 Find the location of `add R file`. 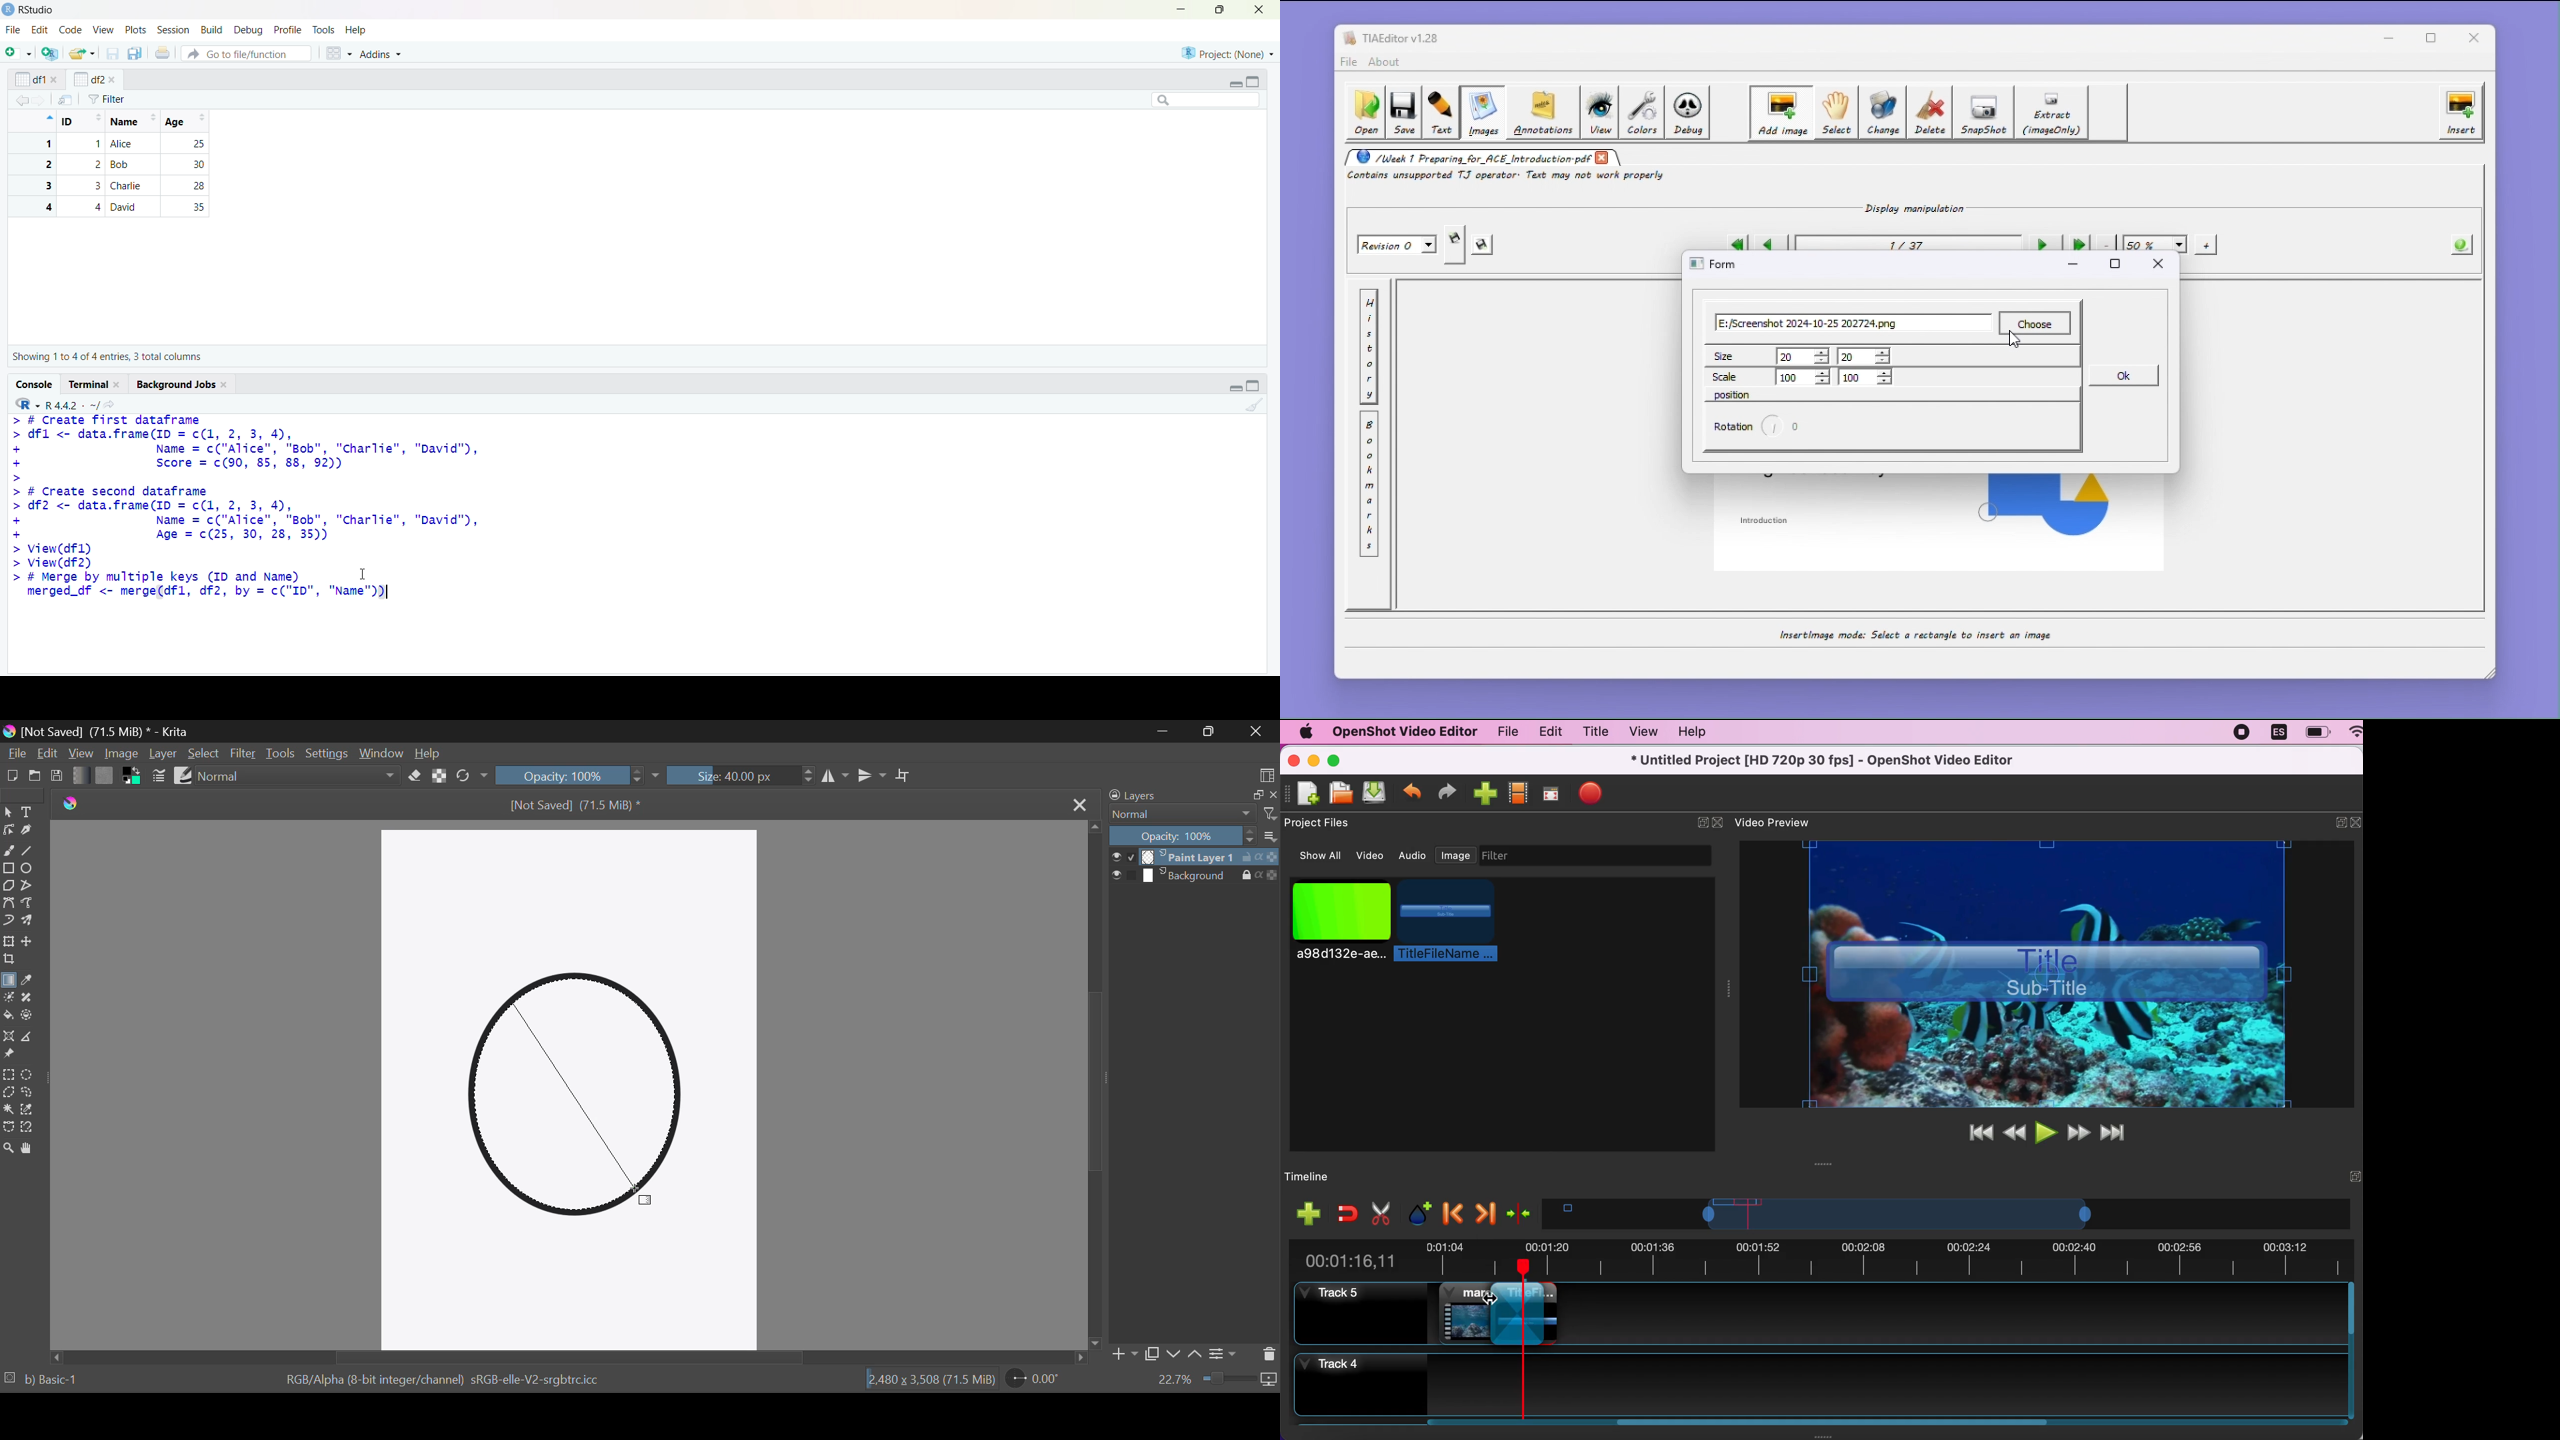

add R file is located at coordinates (51, 53).